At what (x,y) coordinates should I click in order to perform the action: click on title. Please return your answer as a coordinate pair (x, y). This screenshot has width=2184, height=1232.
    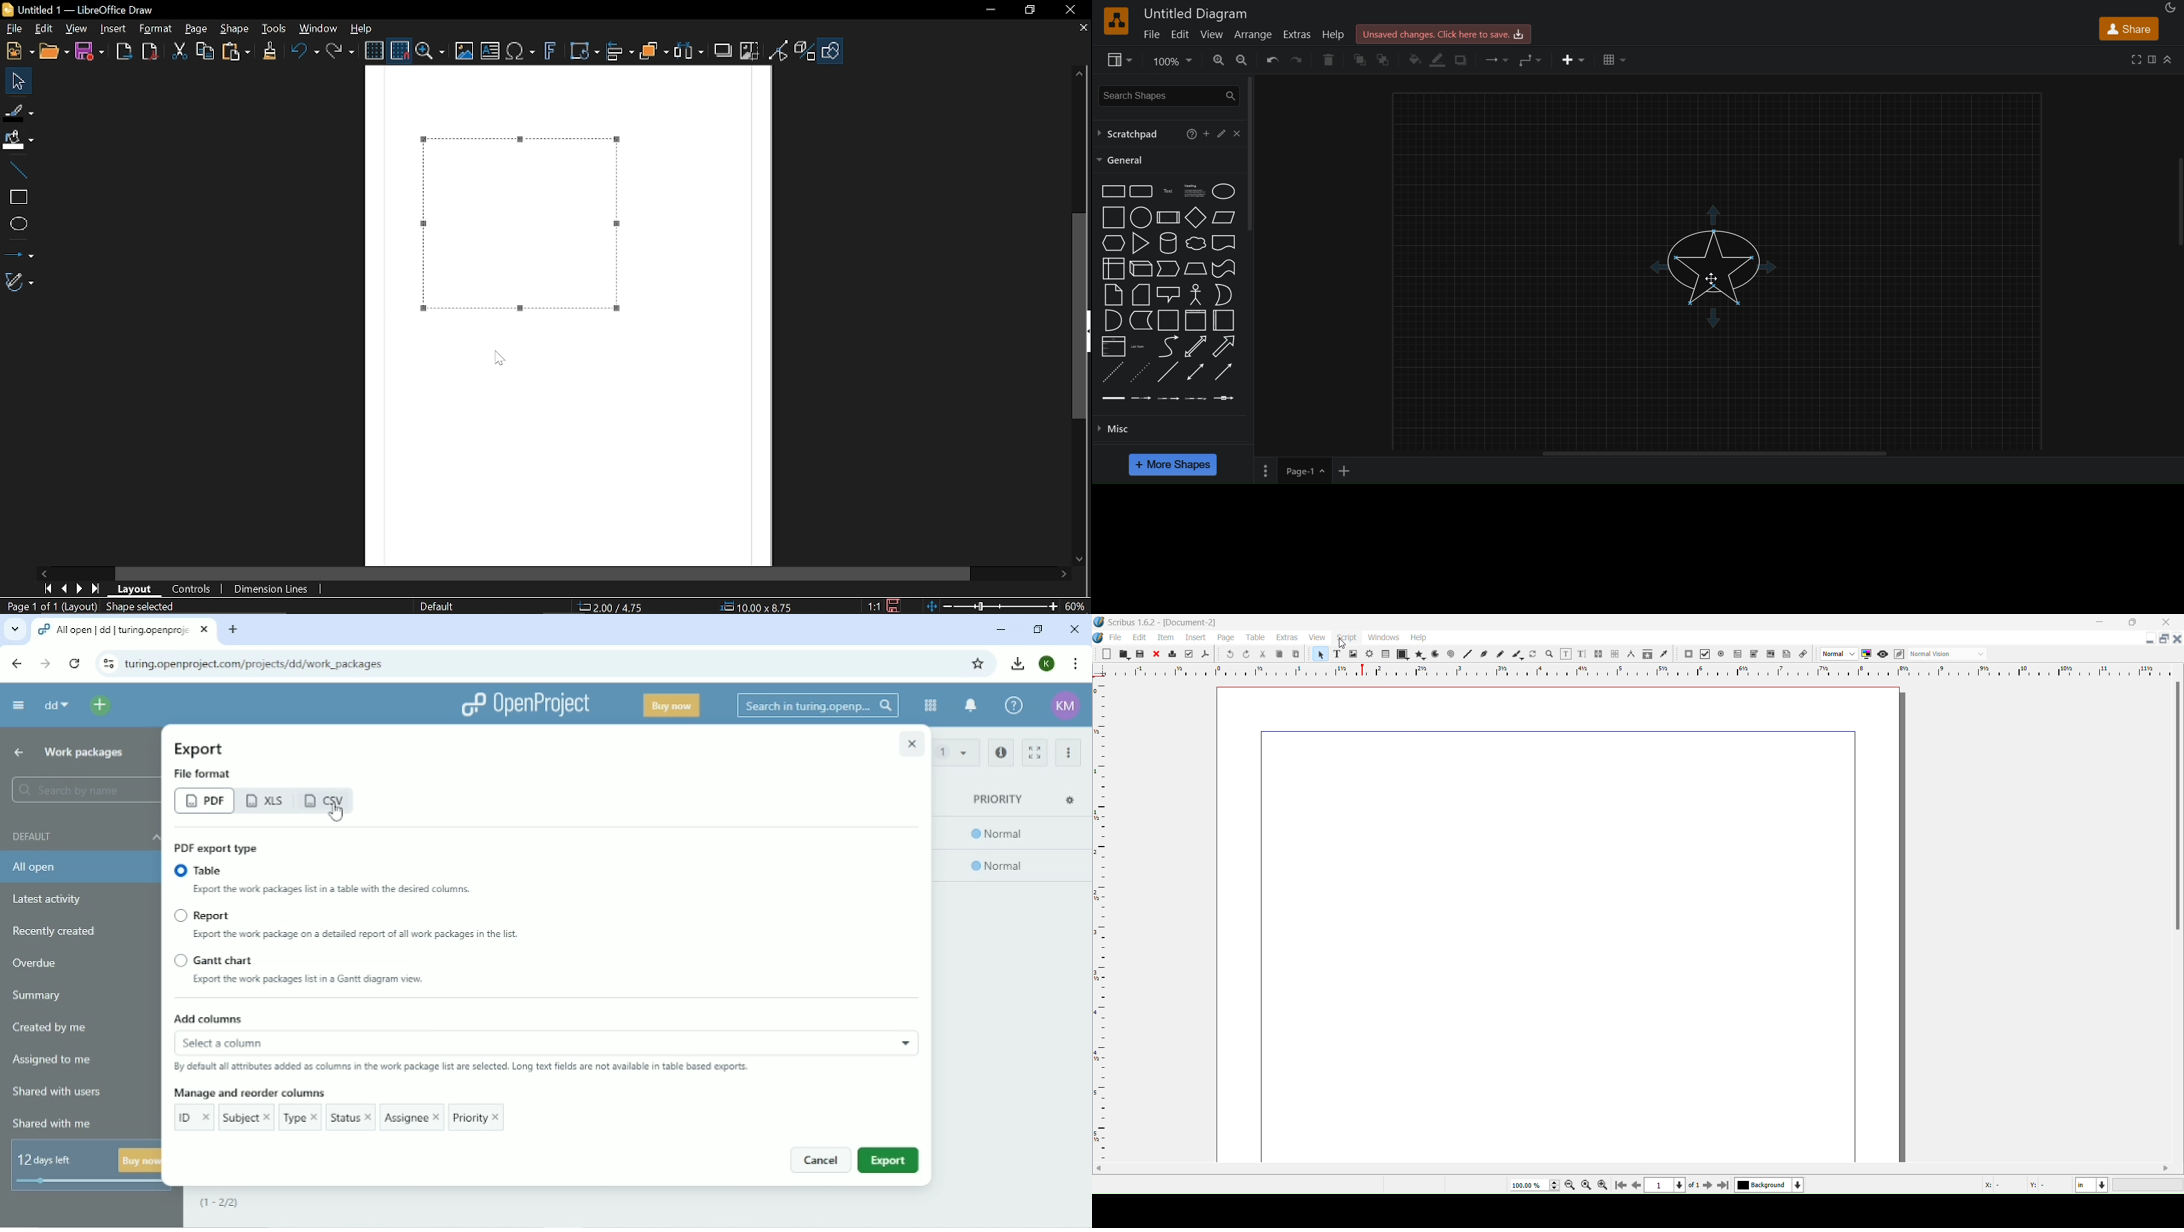
    Looking at the image, I should click on (1196, 14).